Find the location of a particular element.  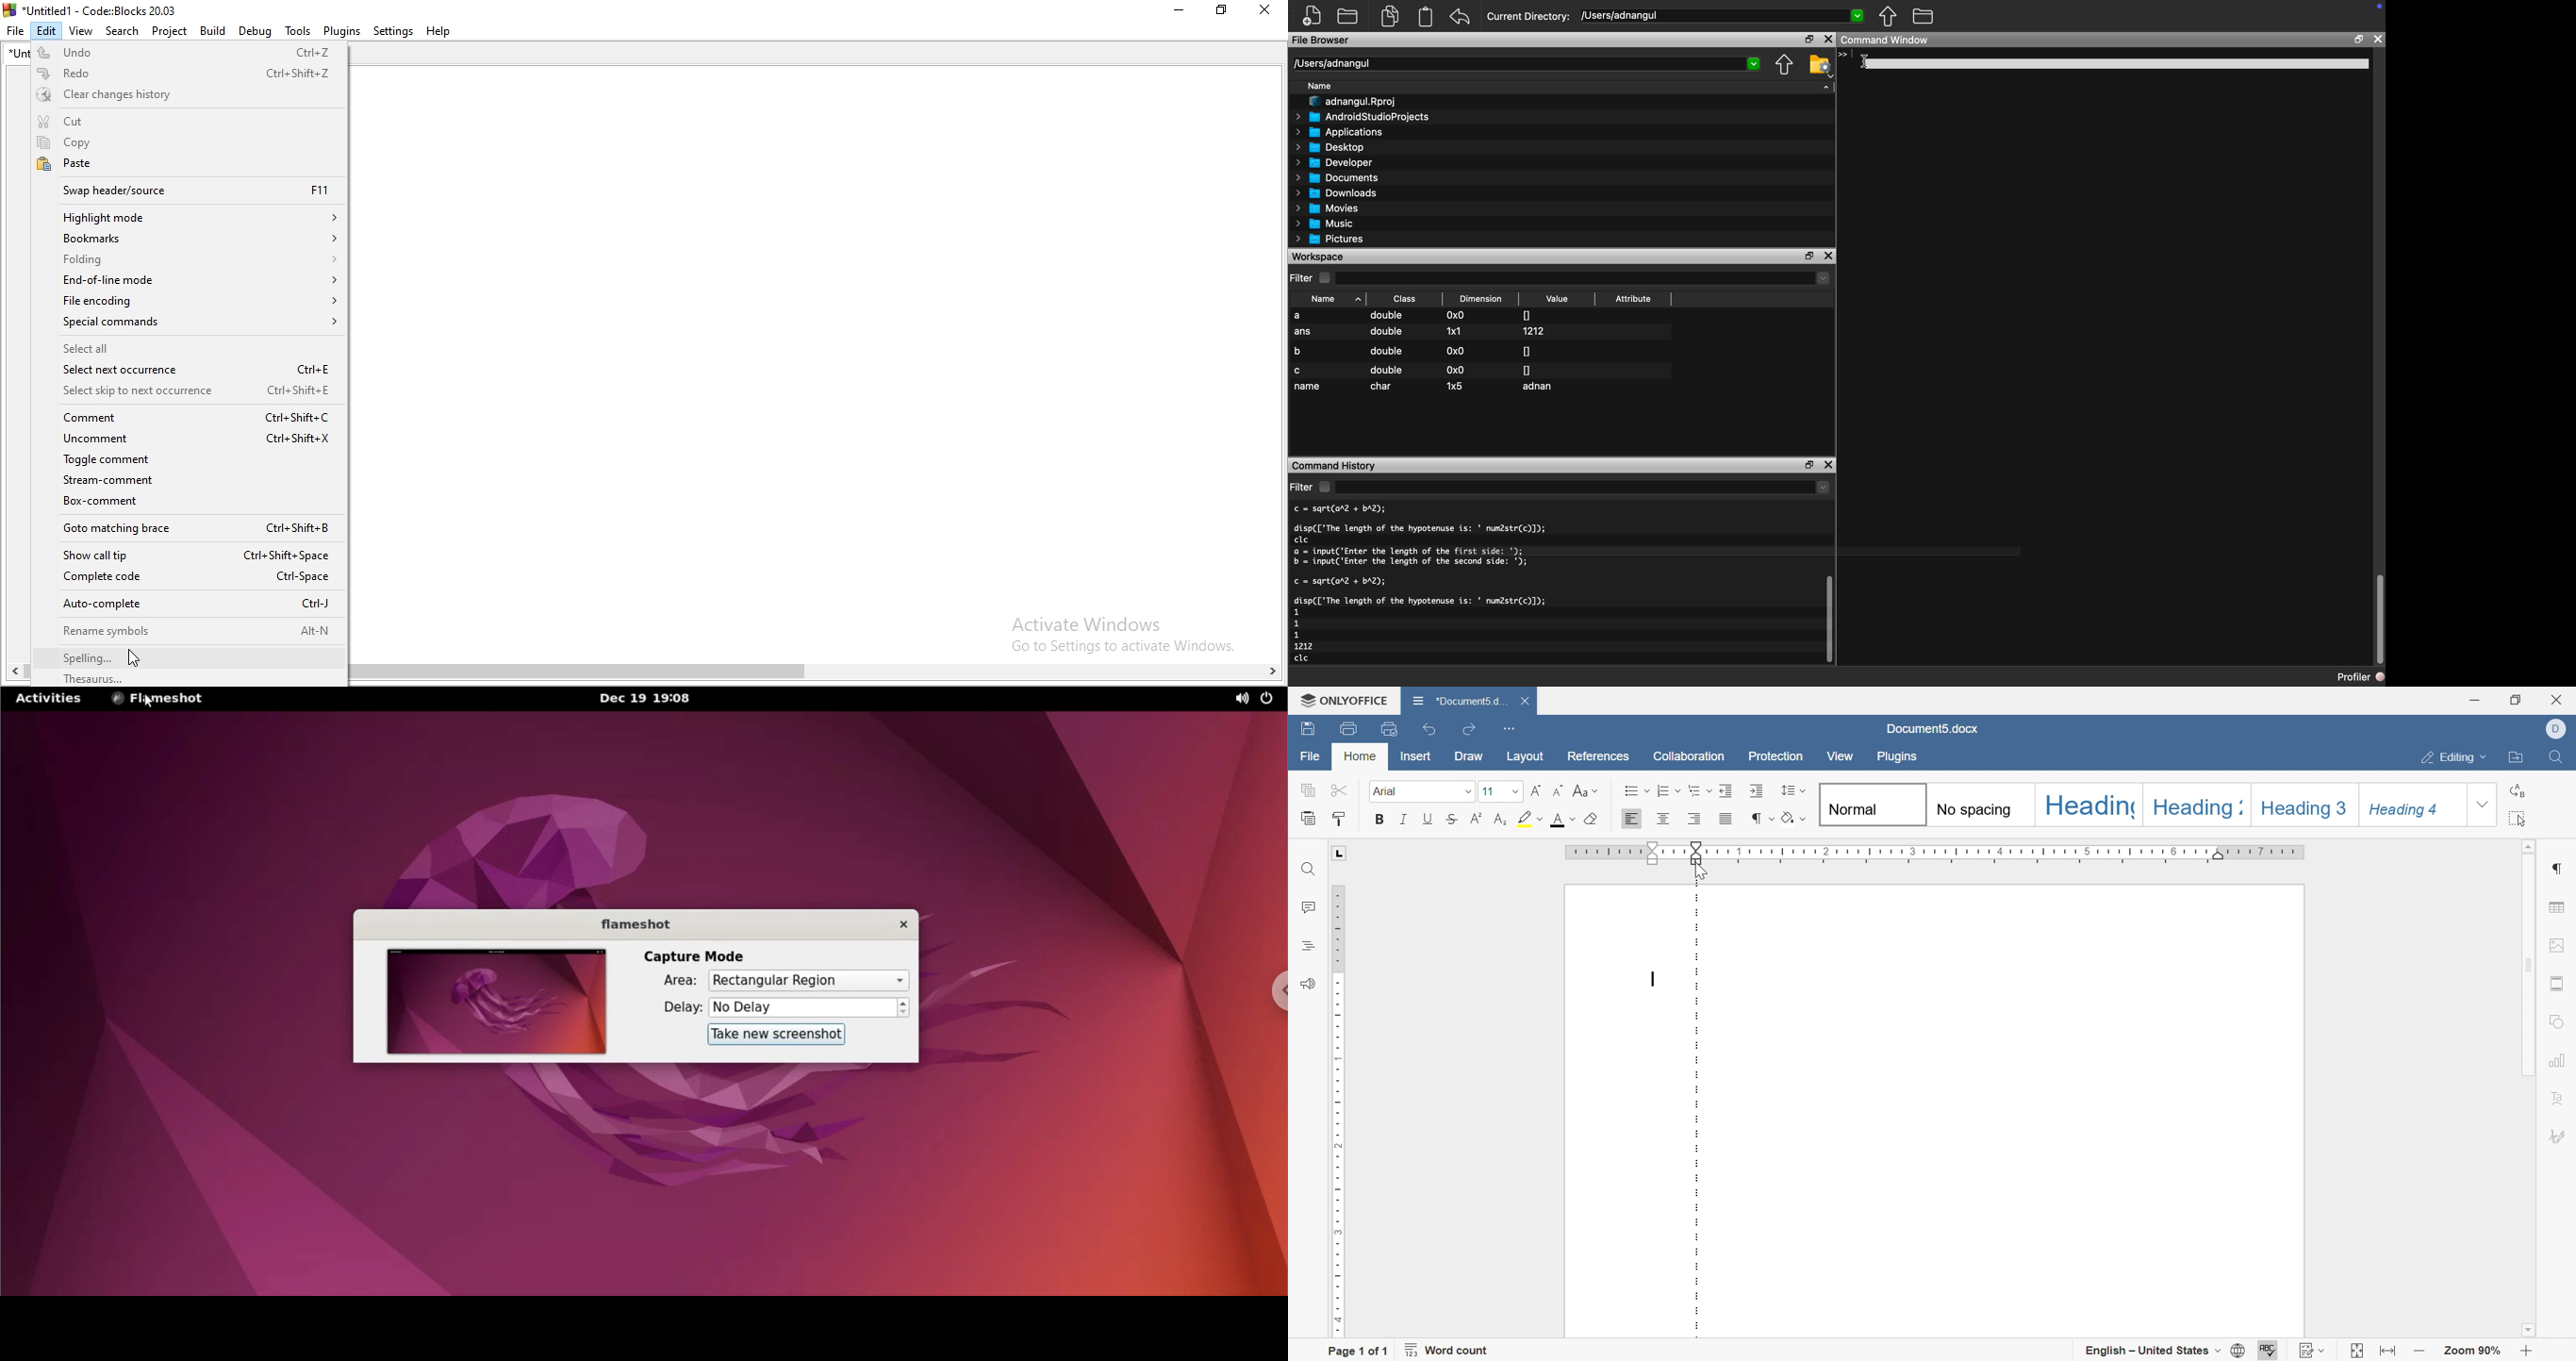

Restore is located at coordinates (1221, 12).